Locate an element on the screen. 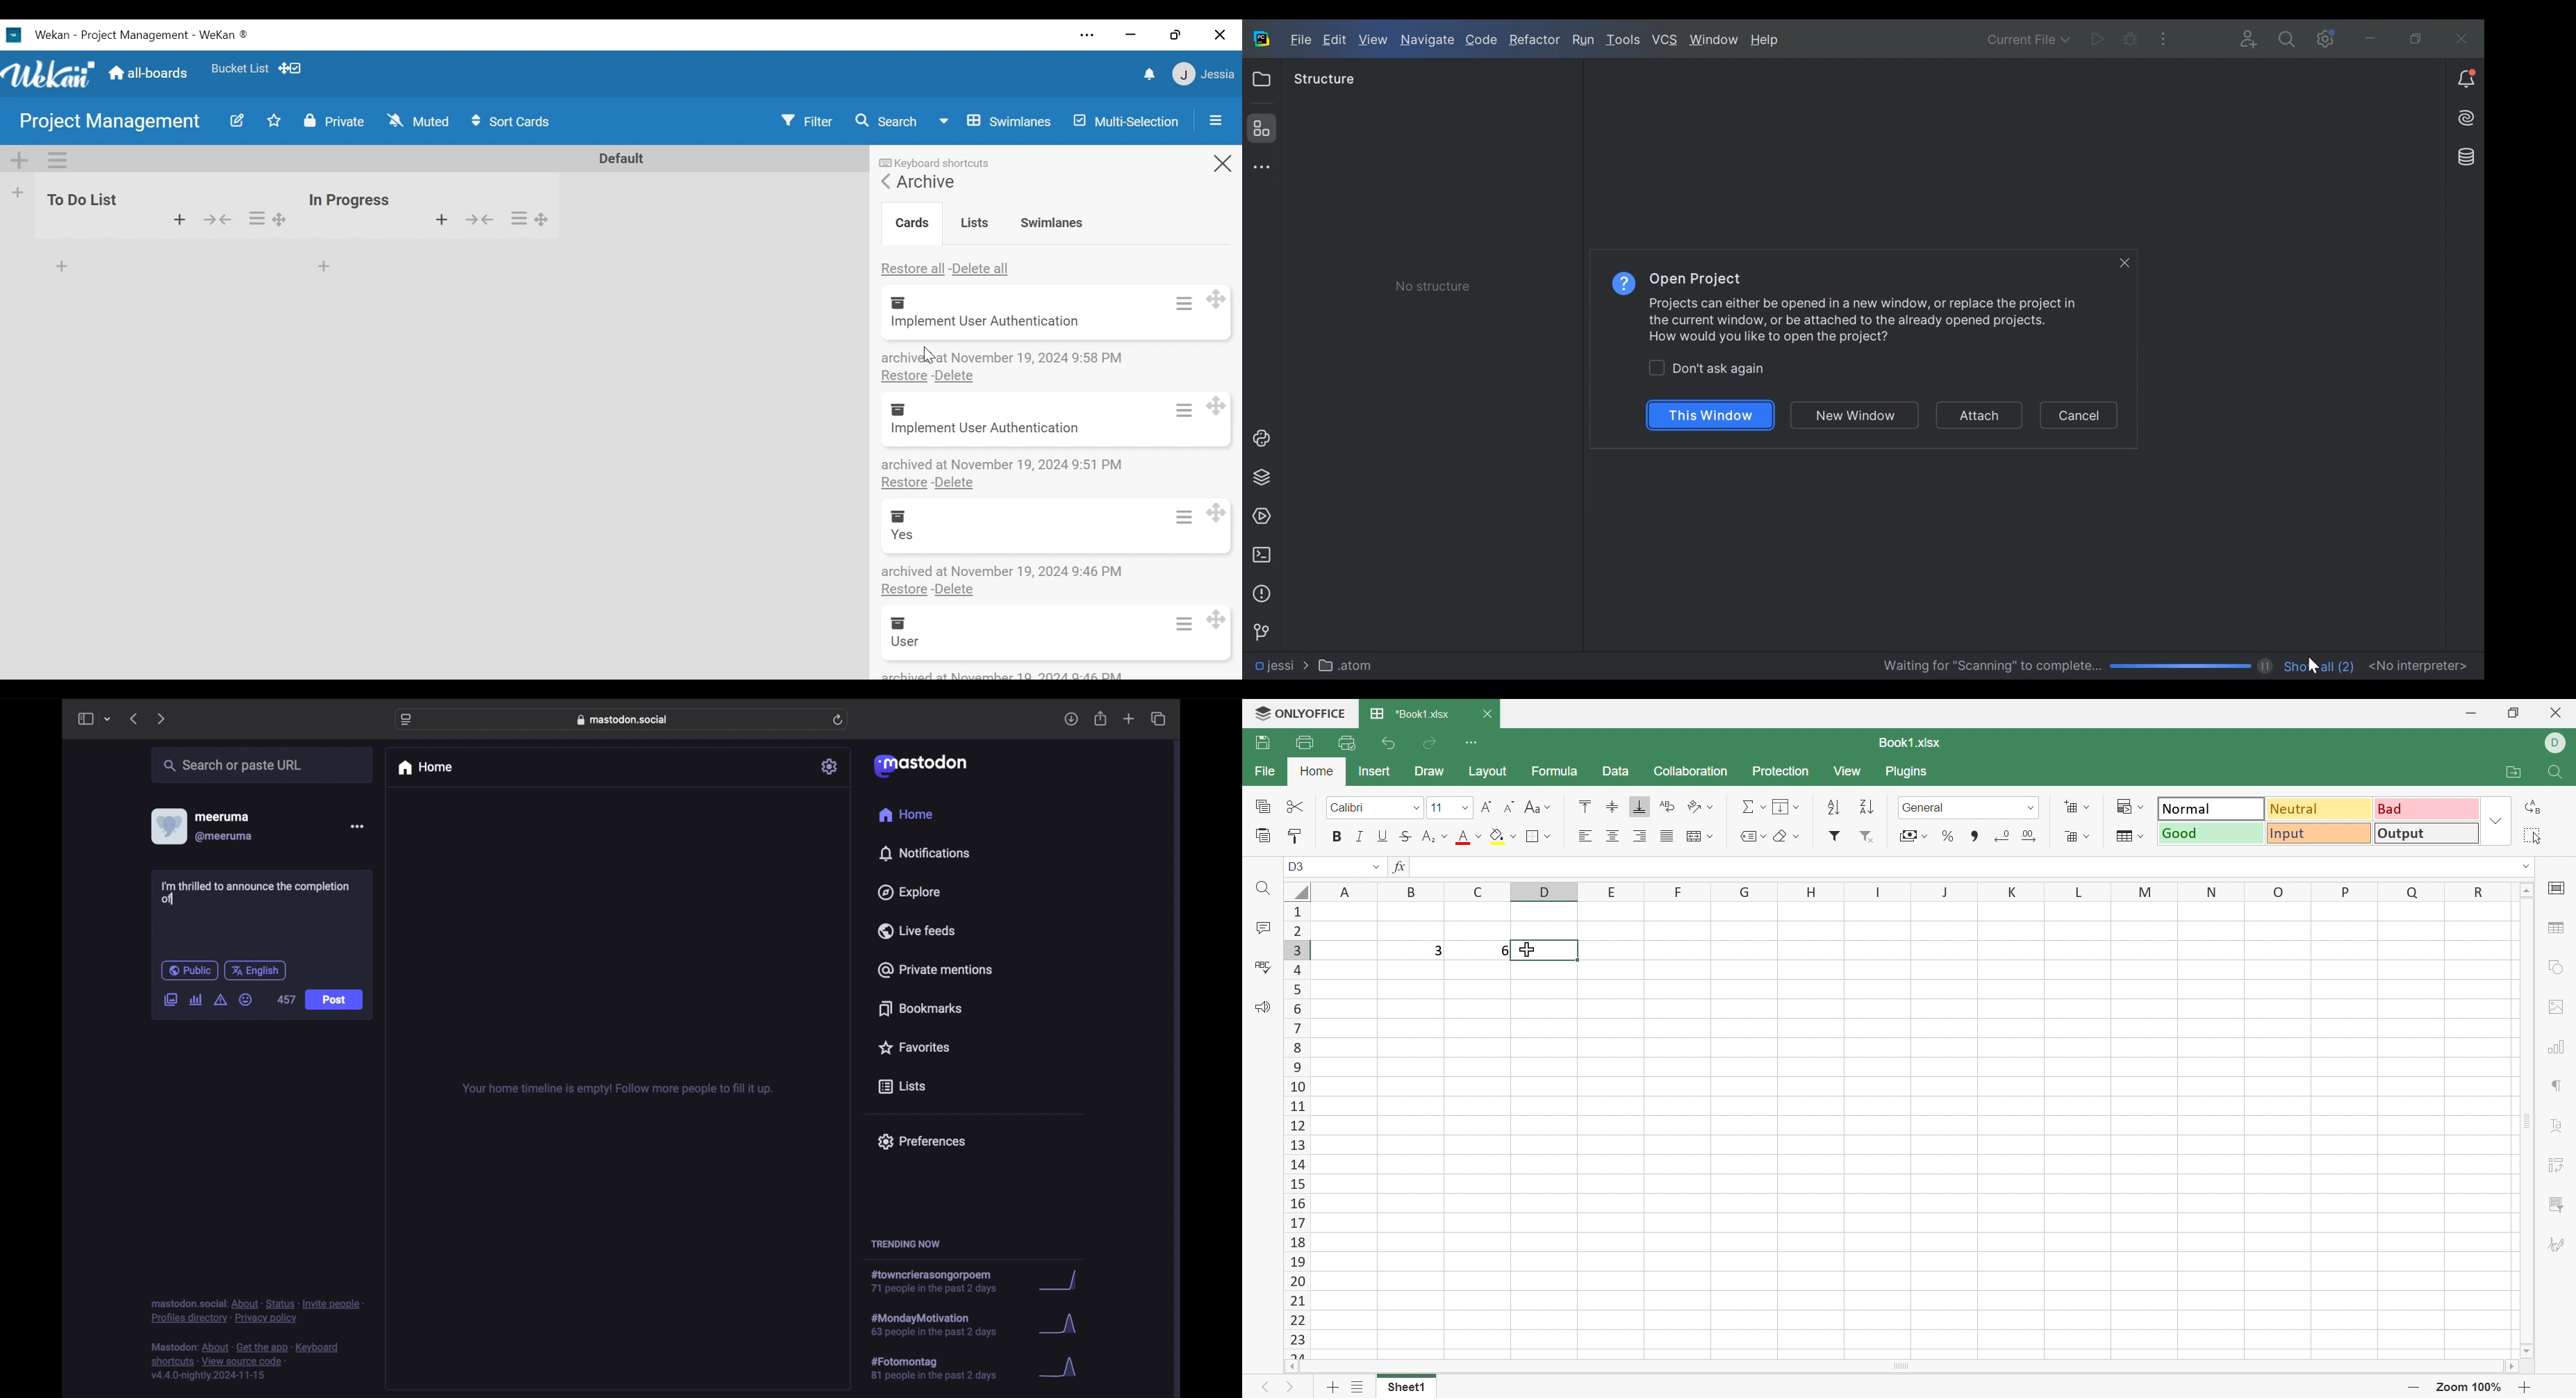 Image resolution: width=2576 pixels, height=1400 pixels. Add Swimlane is located at coordinates (20, 161).